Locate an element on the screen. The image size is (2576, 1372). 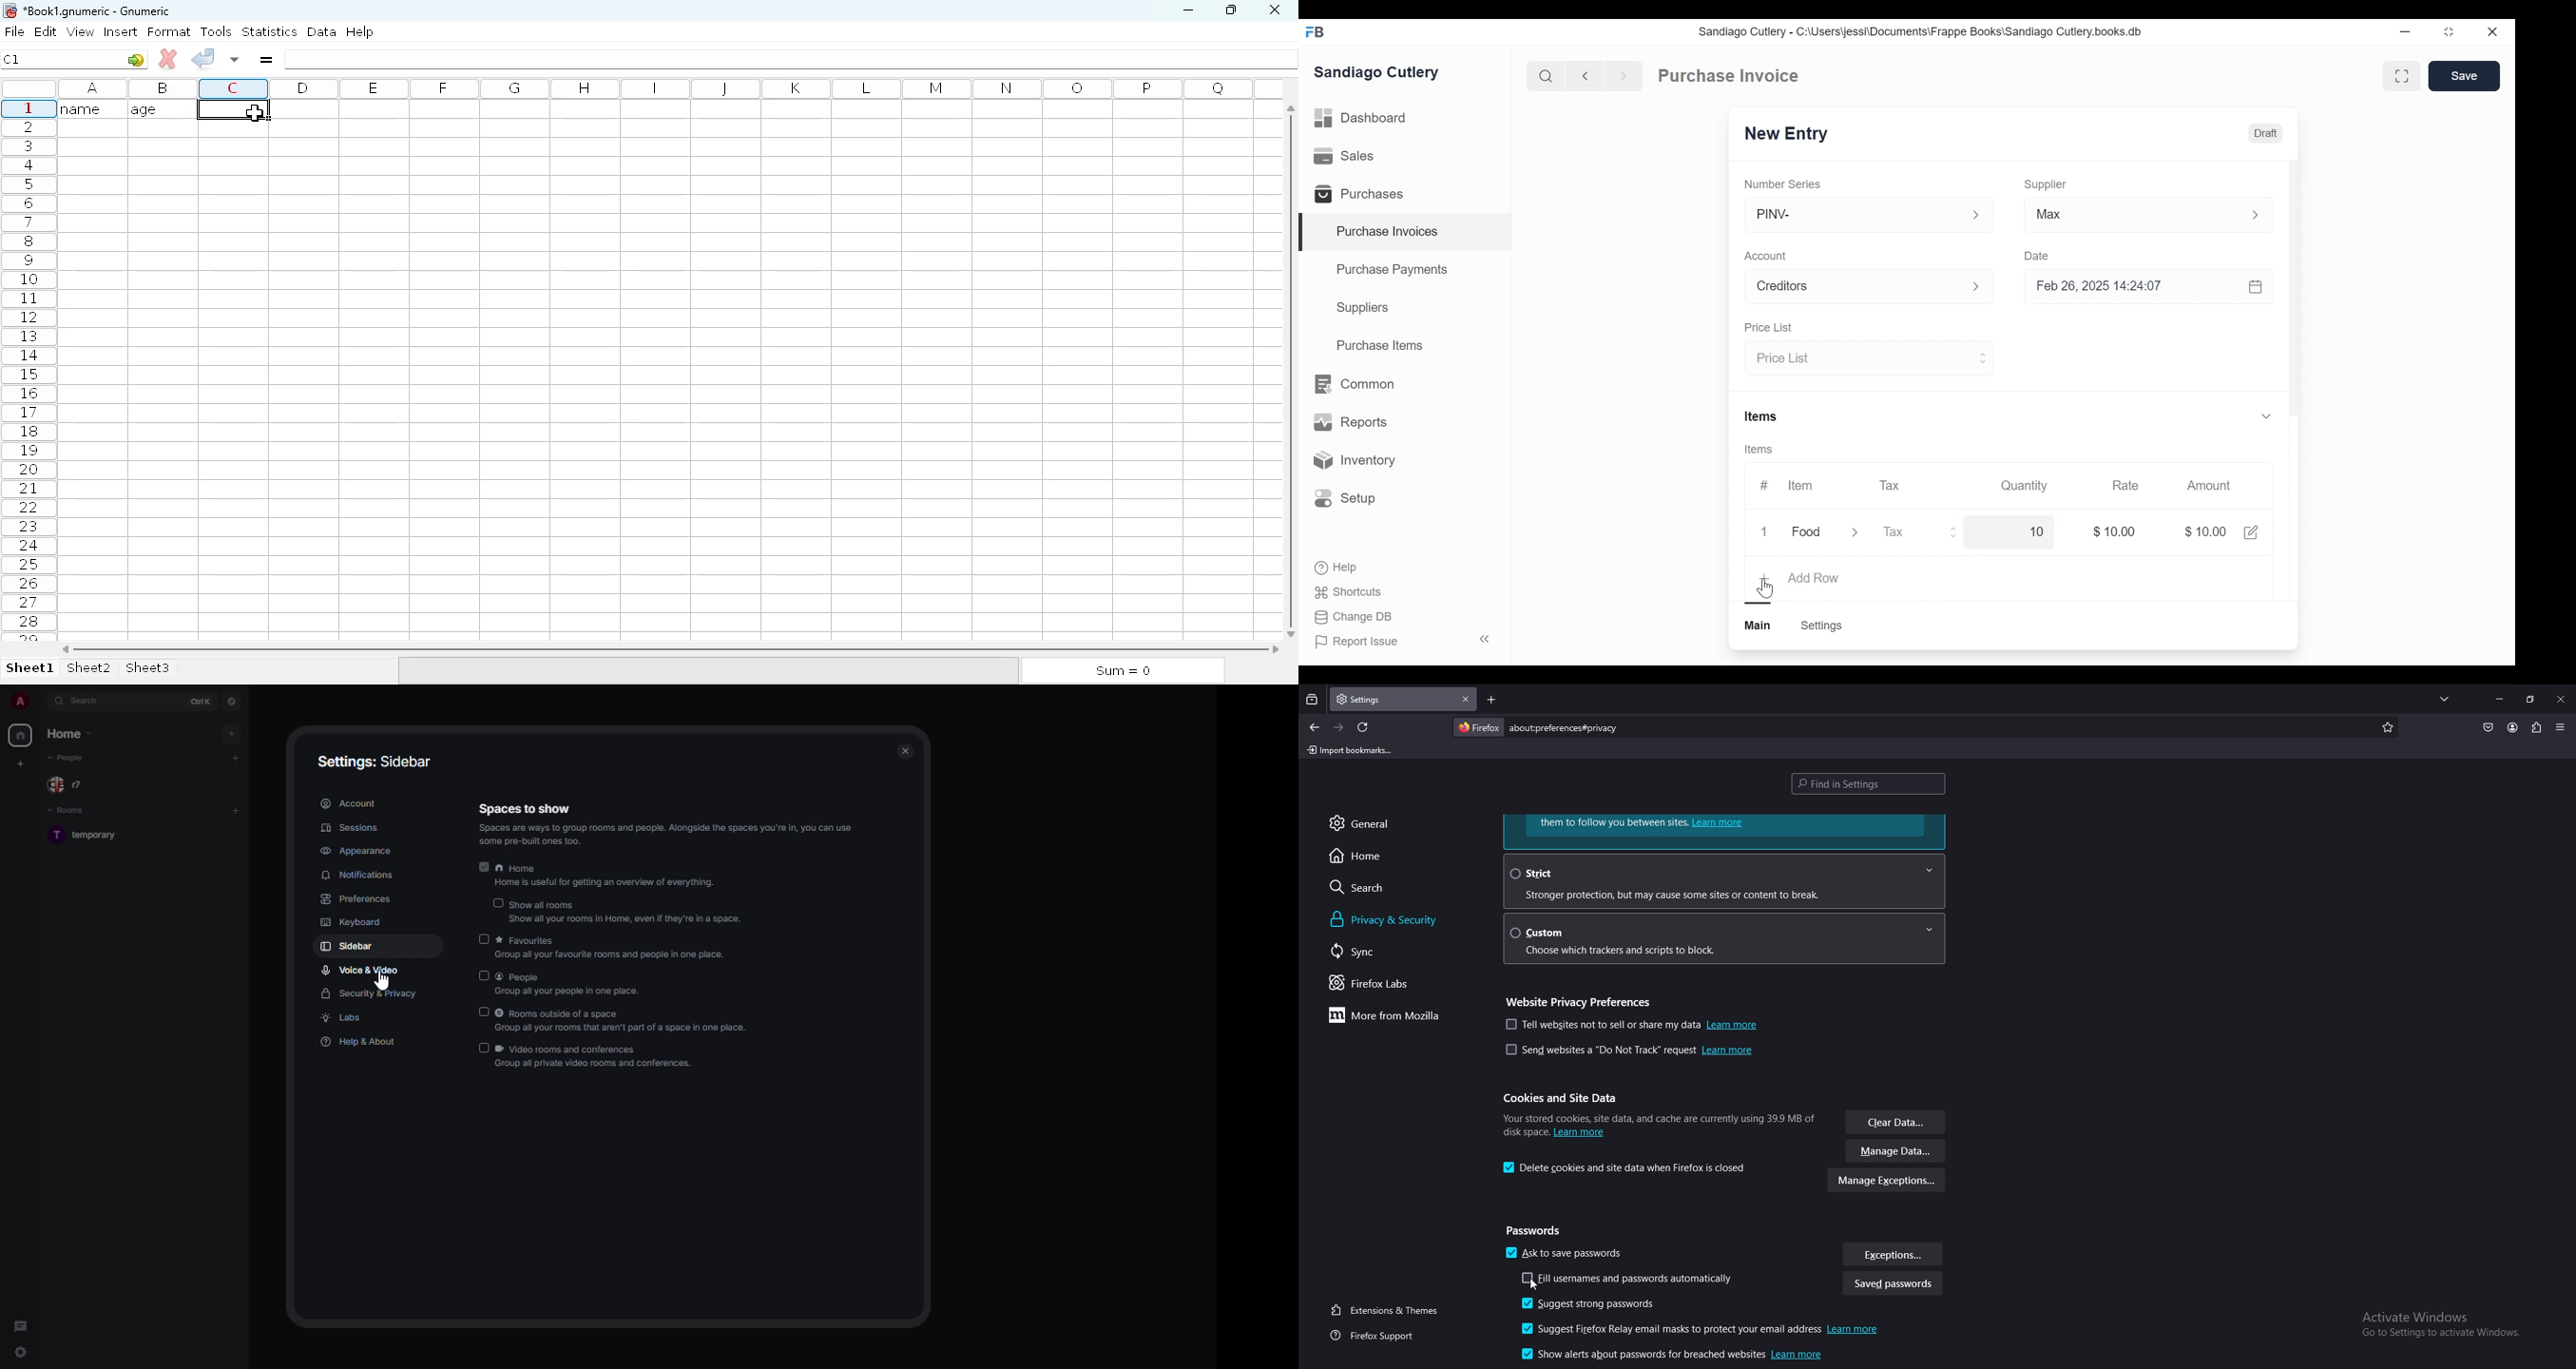
close is located at coordinates (1767, 532).